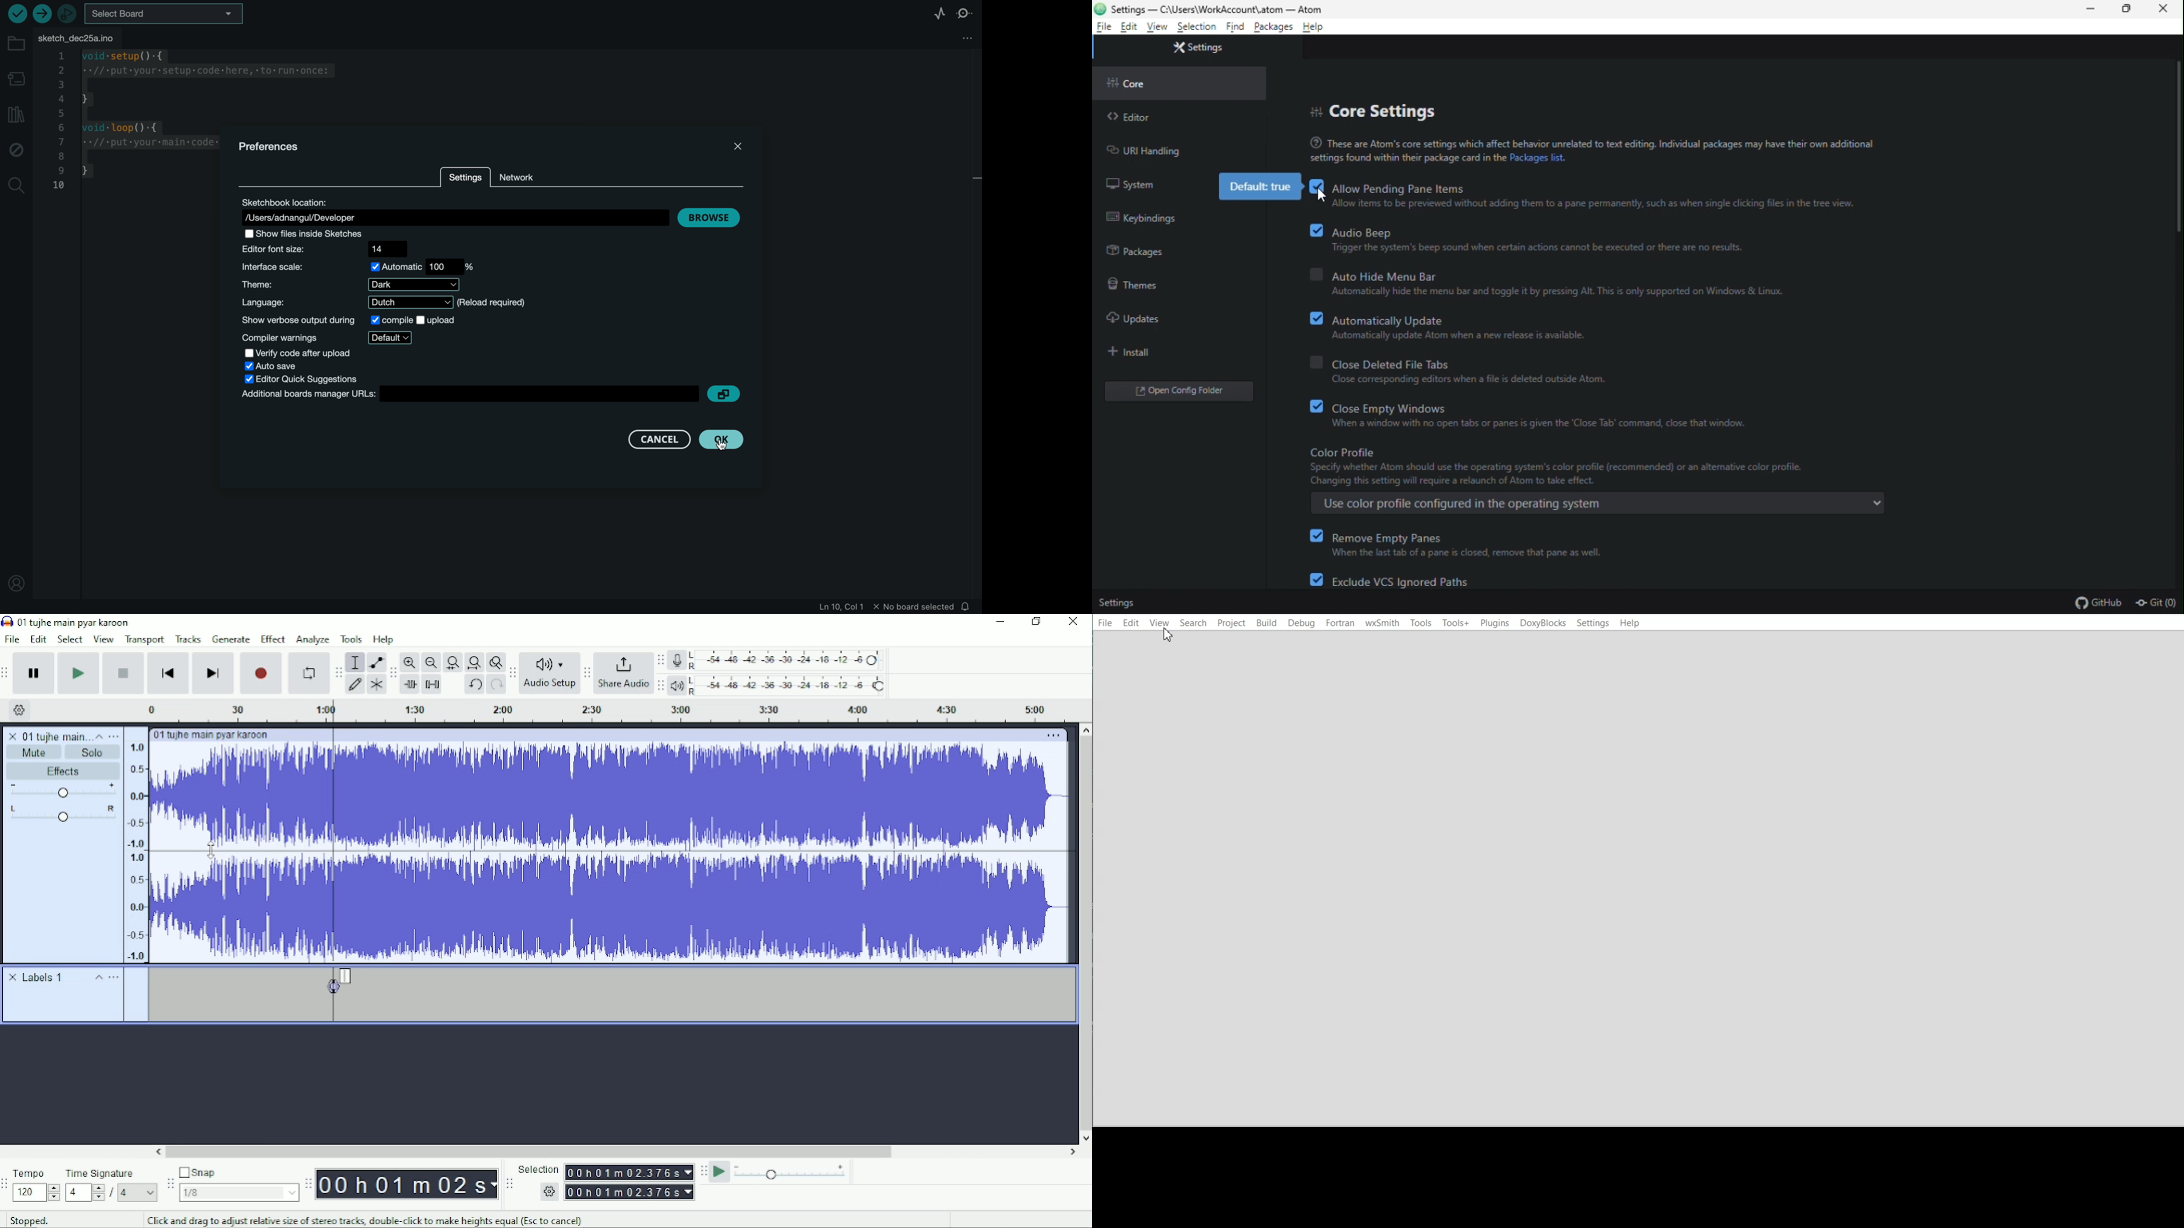  I want to click on Edit, so click(1131, 622).